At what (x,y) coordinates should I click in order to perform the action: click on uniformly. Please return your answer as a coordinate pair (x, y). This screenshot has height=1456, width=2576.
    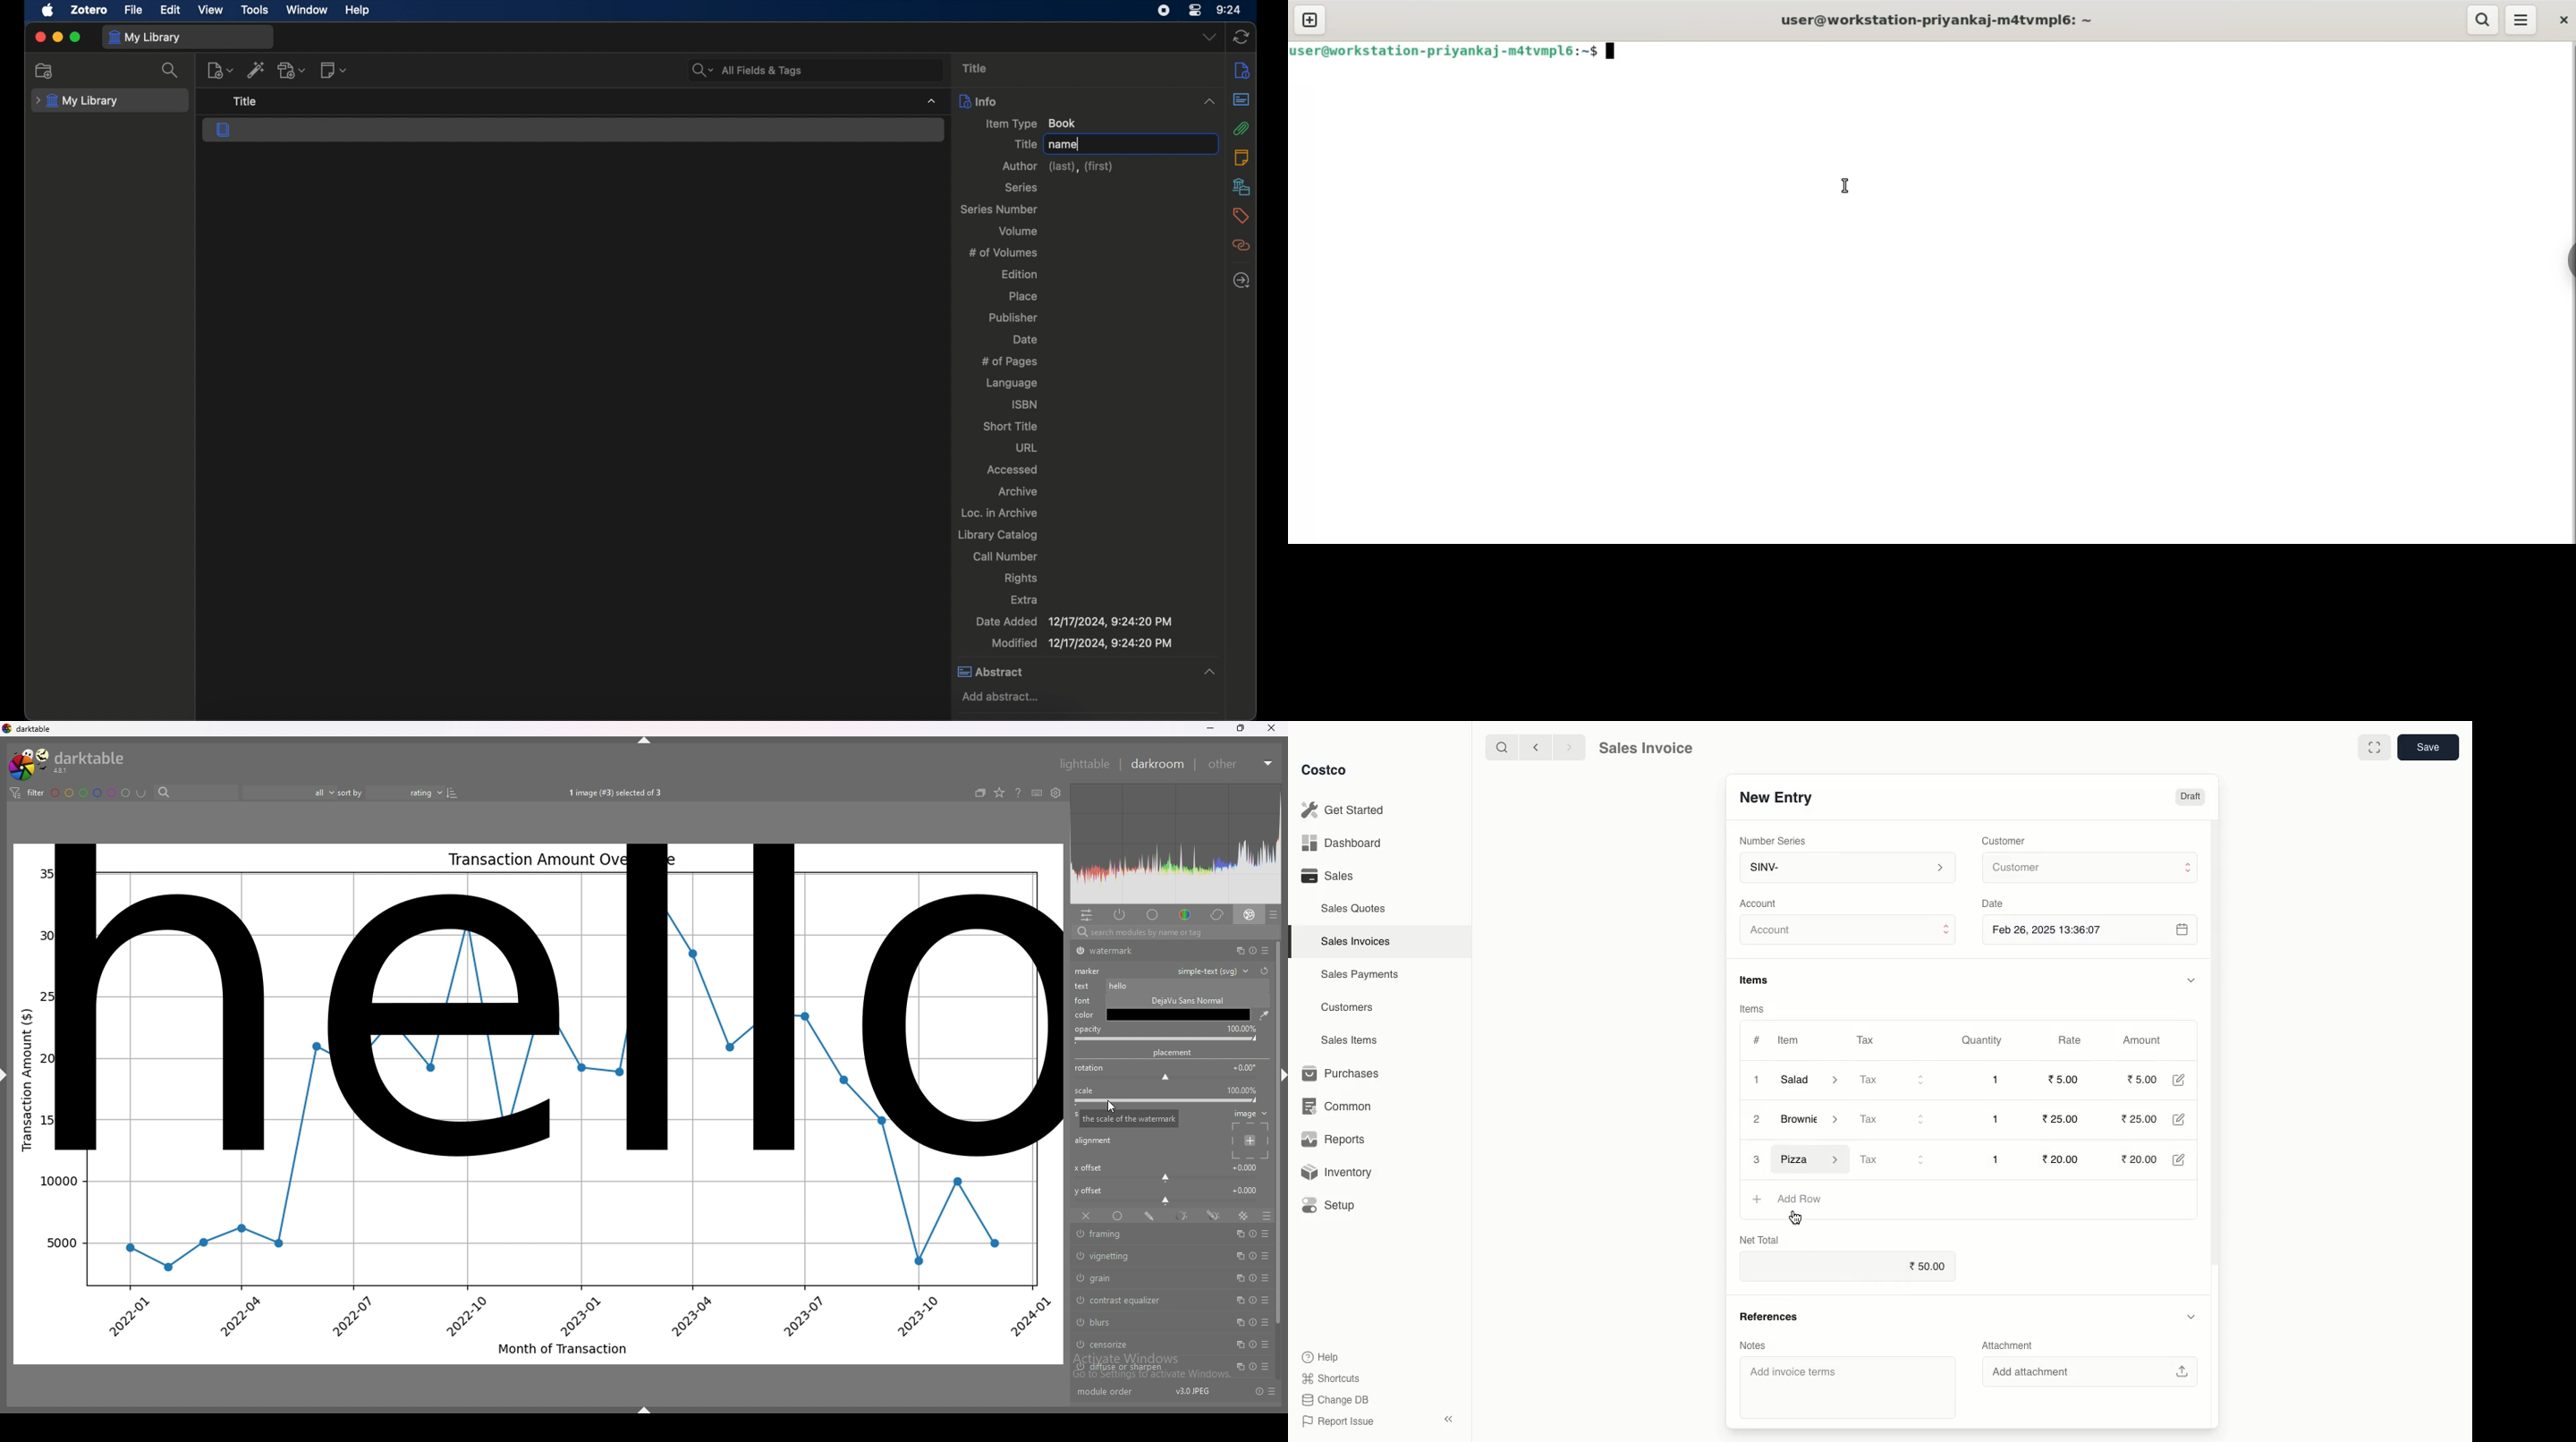
    Looking at the image, I should click on (1118, 1215).